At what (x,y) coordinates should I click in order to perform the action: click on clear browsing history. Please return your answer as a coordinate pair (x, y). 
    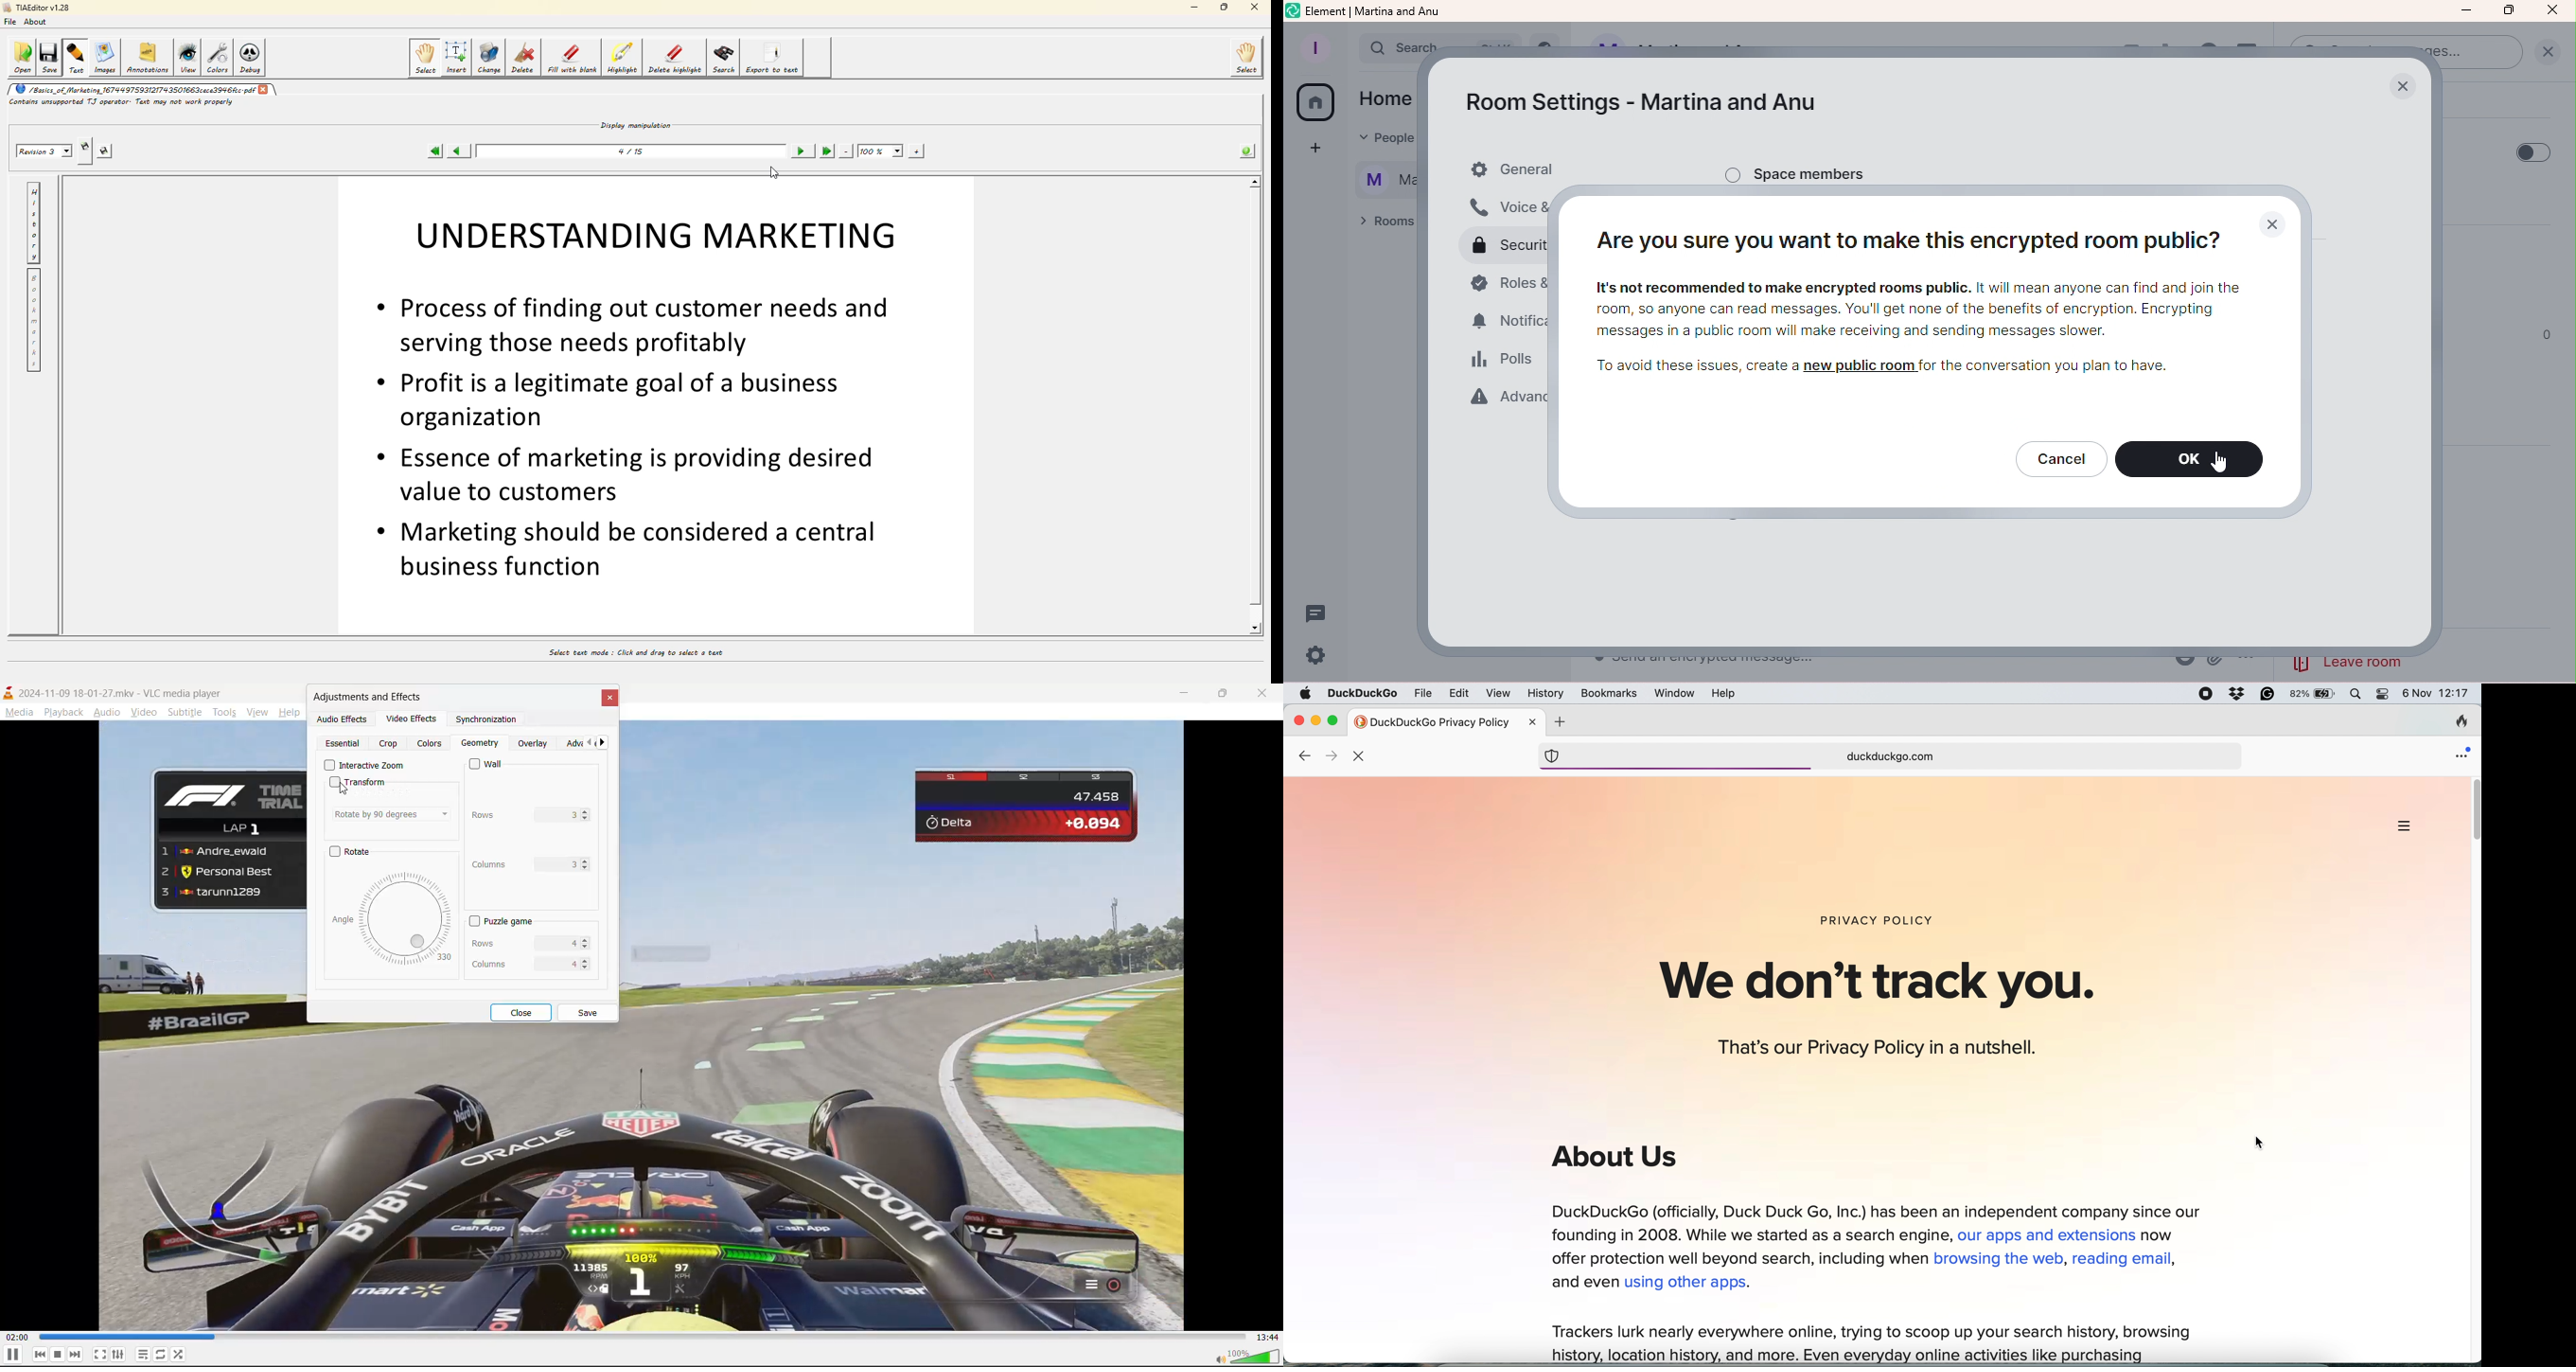
    Looking at the image, I should click on (2455, 724).